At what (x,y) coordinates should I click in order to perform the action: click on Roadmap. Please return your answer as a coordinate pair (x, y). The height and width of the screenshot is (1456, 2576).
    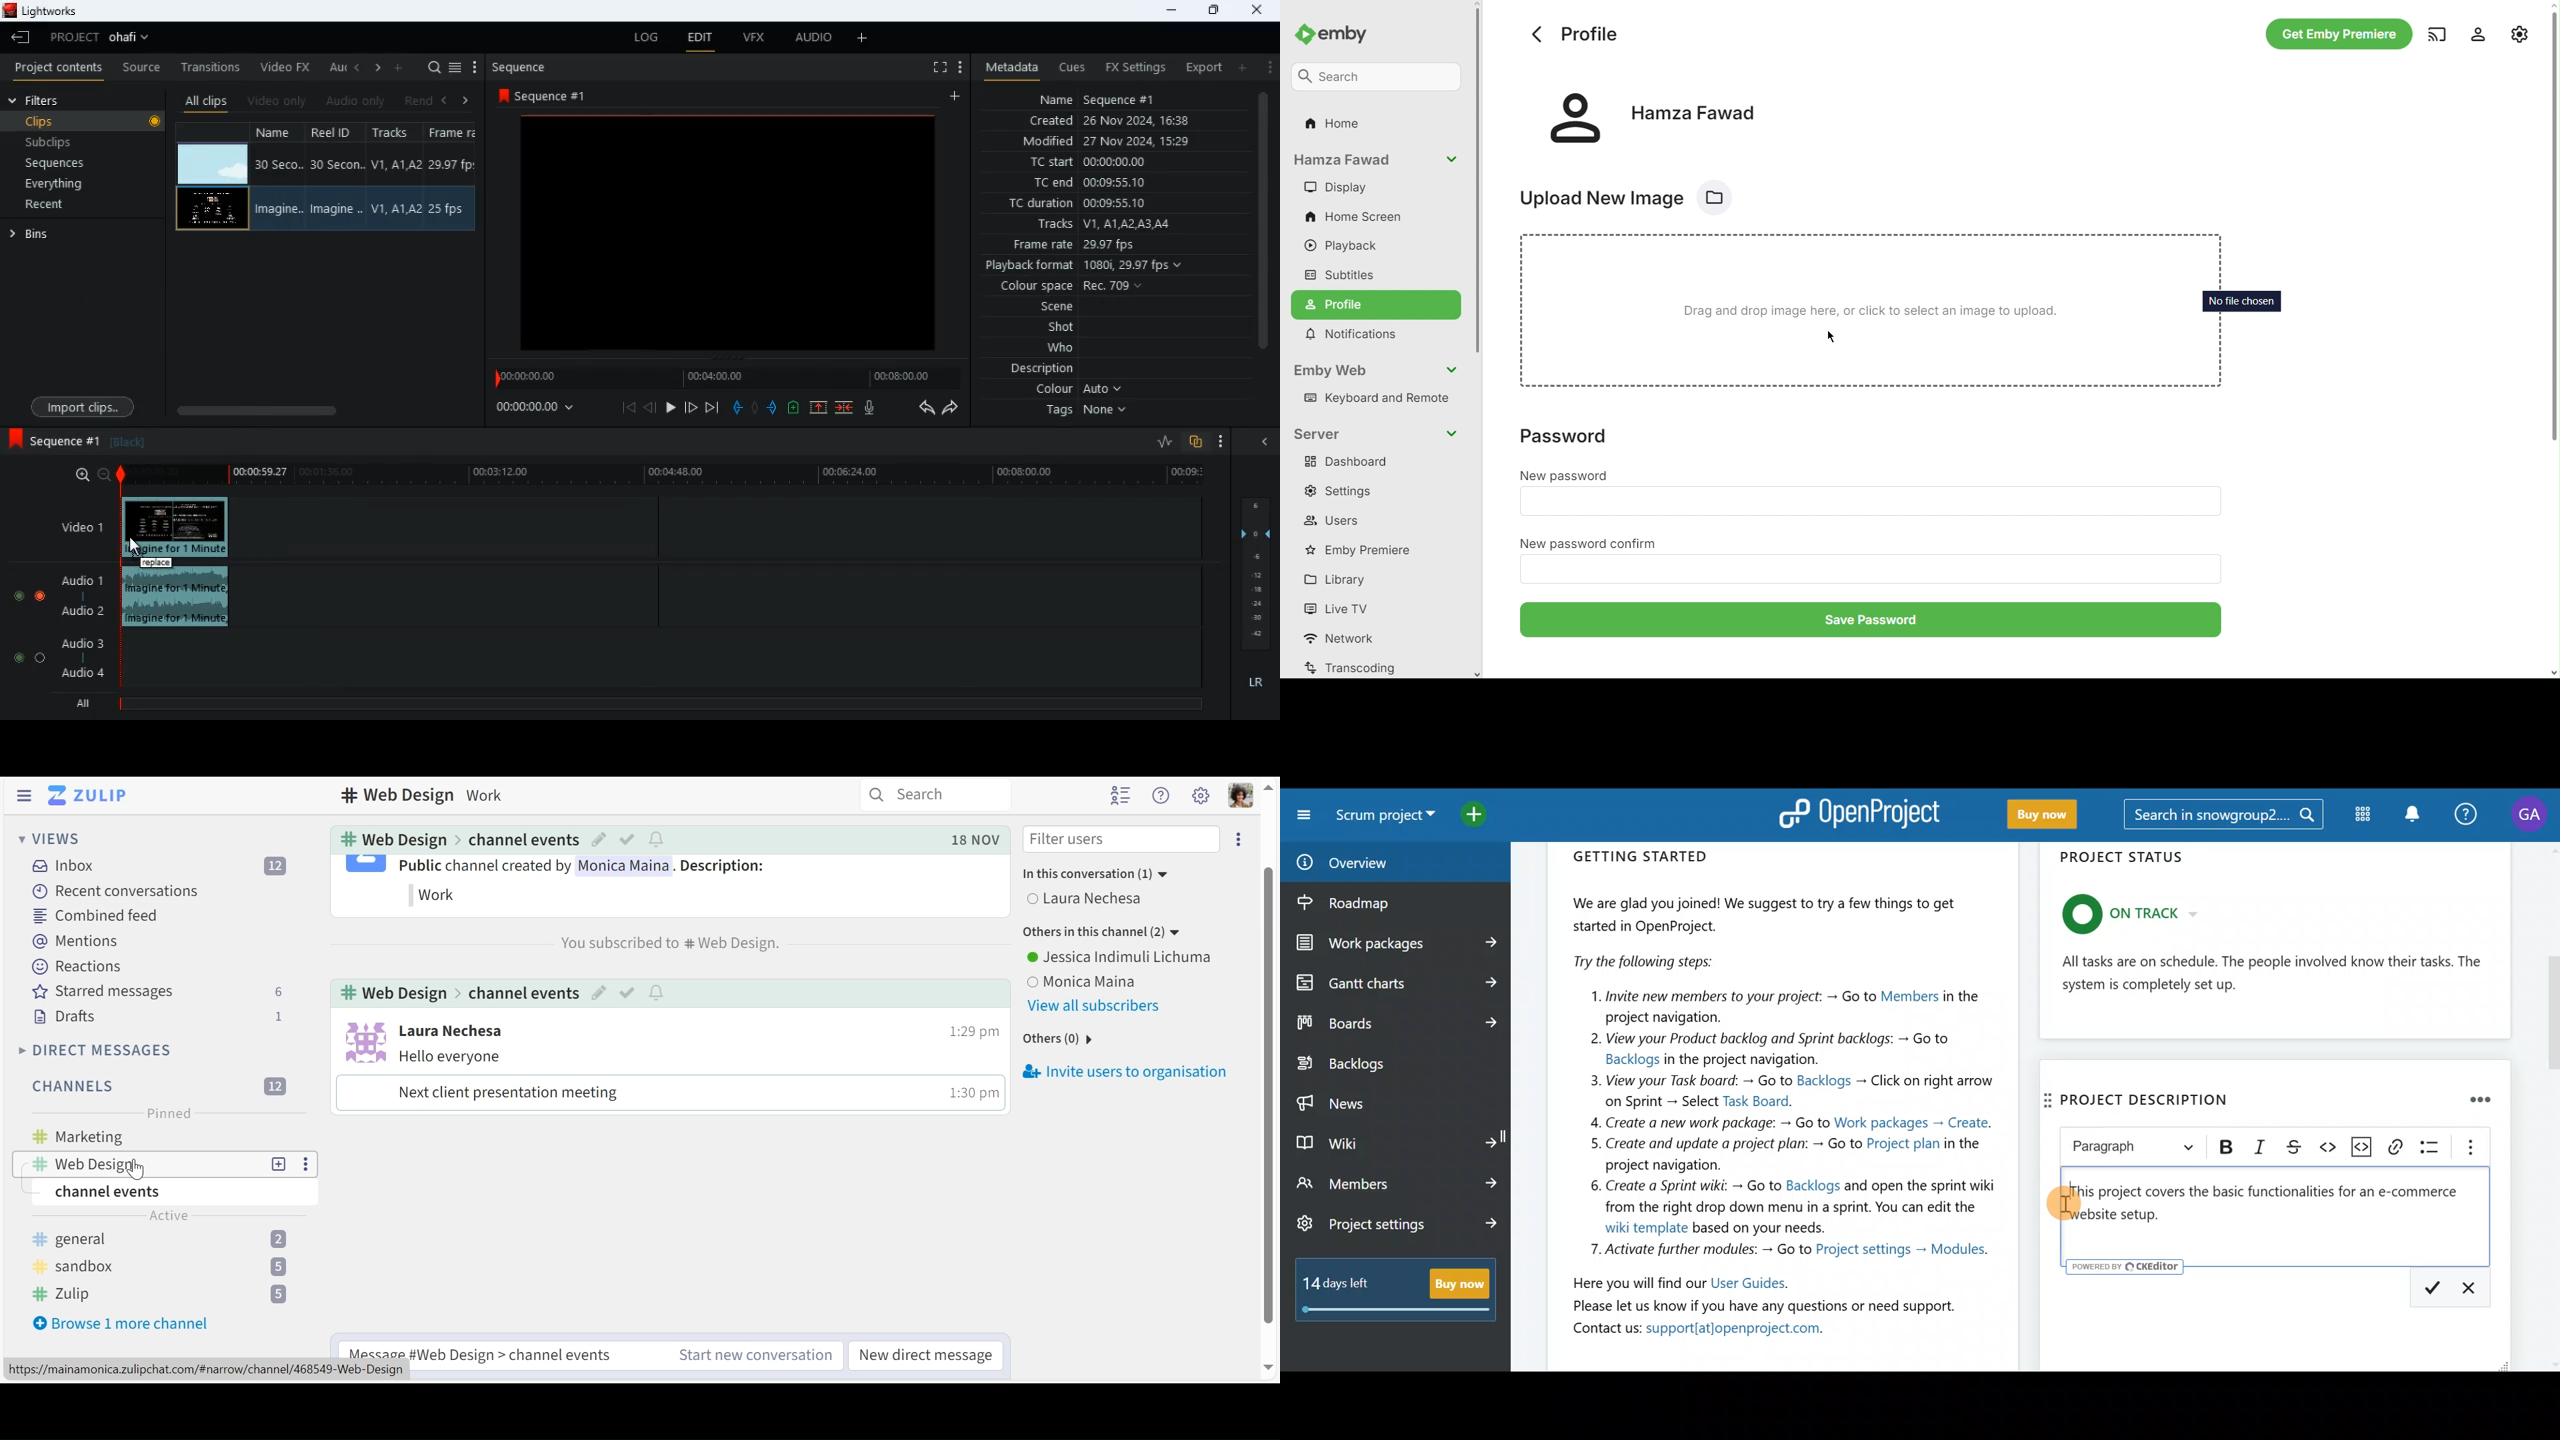
    Looking at the image, I should click on (1372, 903).